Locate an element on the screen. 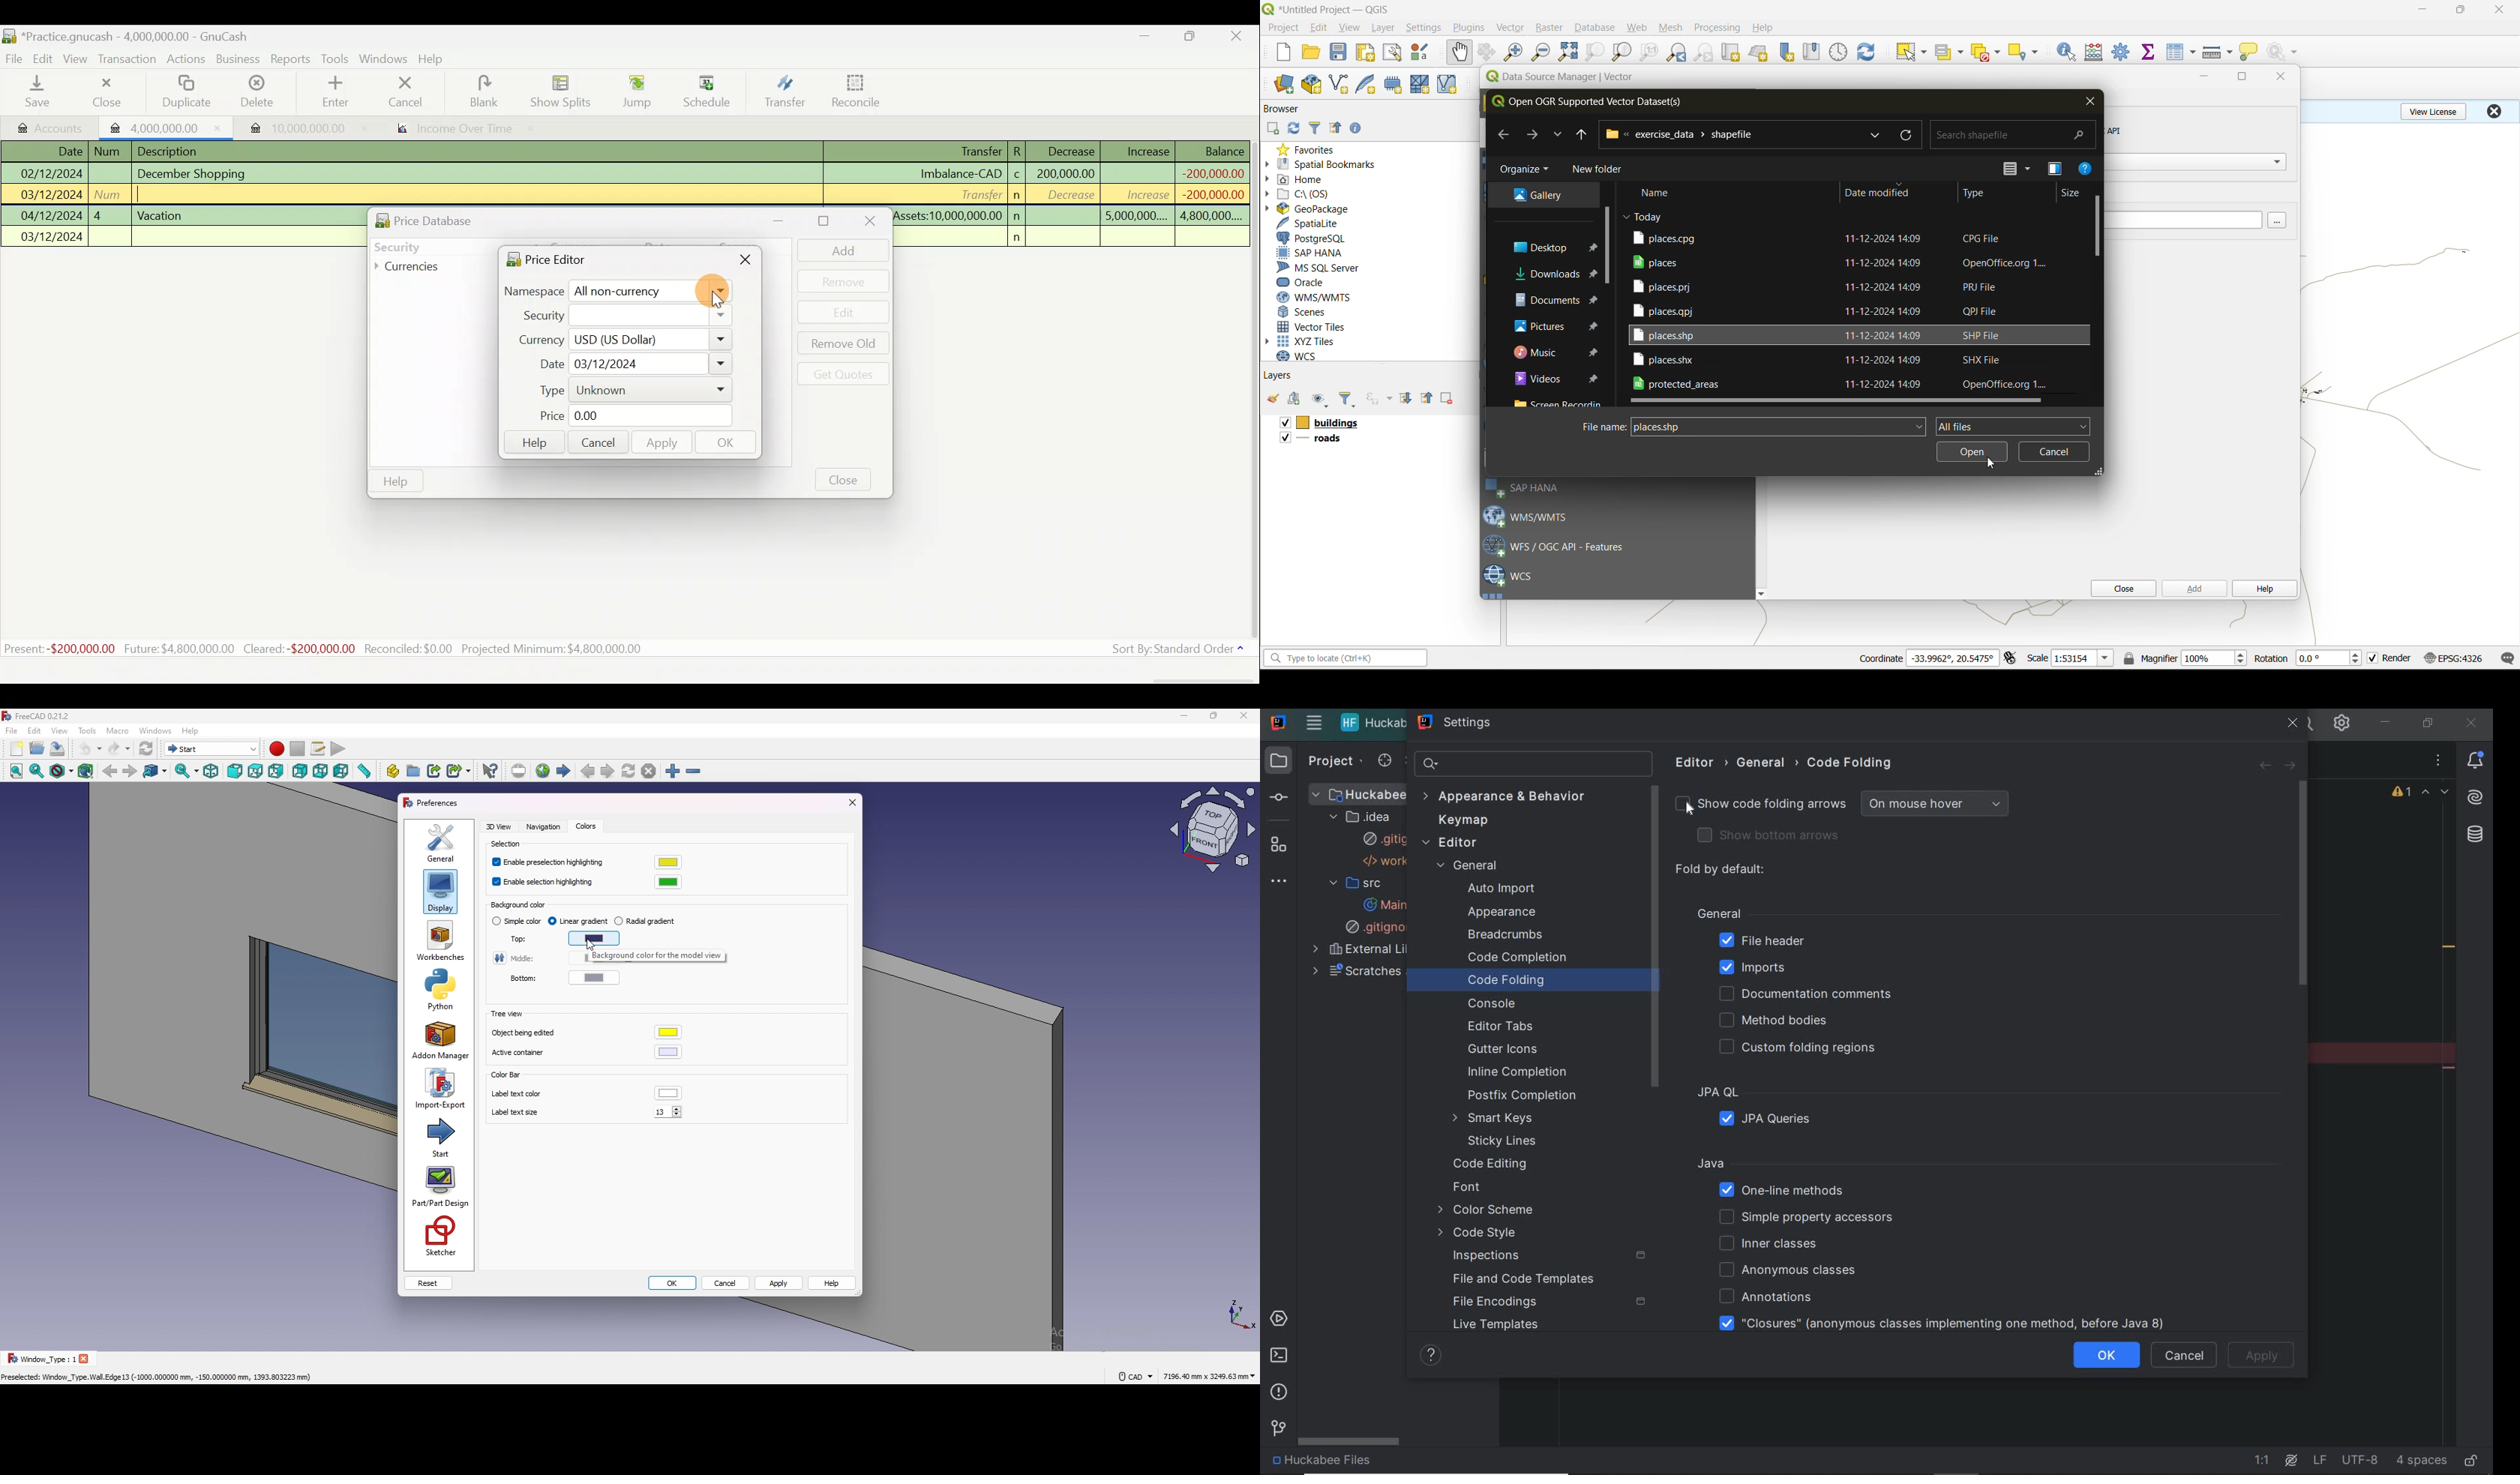 The image size is (2520, 1484). enable preselection highlighting is located at coordinates (551, 863).